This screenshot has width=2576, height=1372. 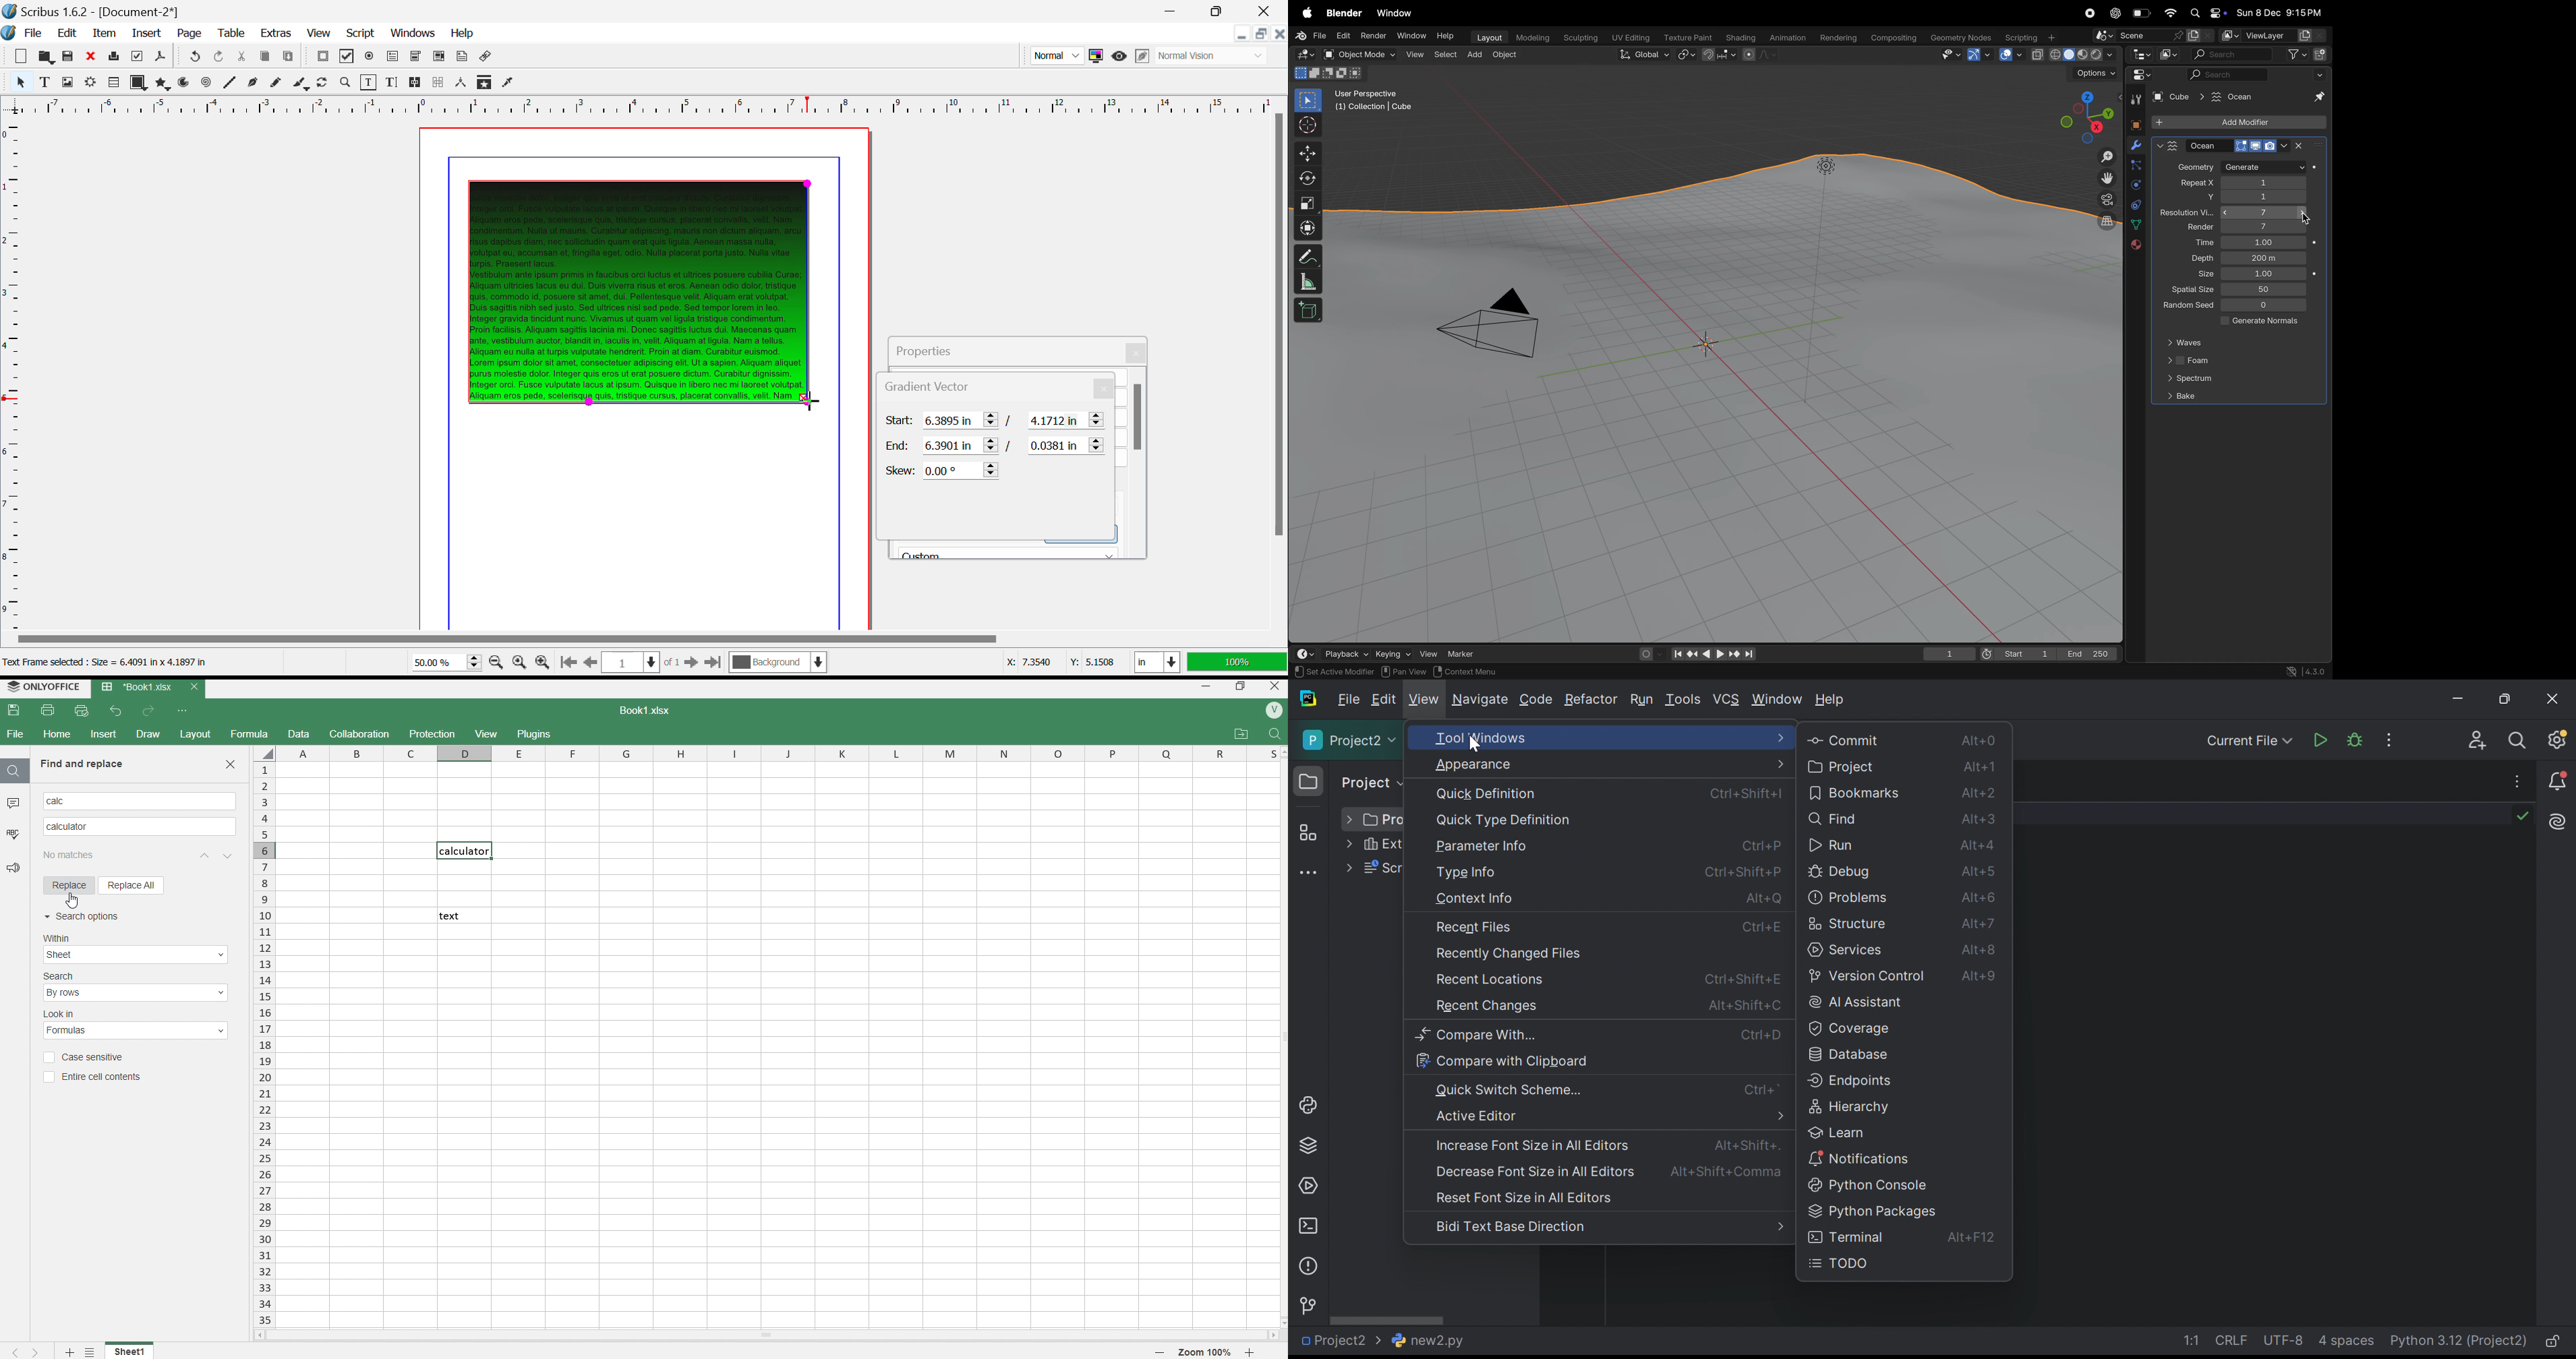 I want to click on Save, so click(x=68, y=56).